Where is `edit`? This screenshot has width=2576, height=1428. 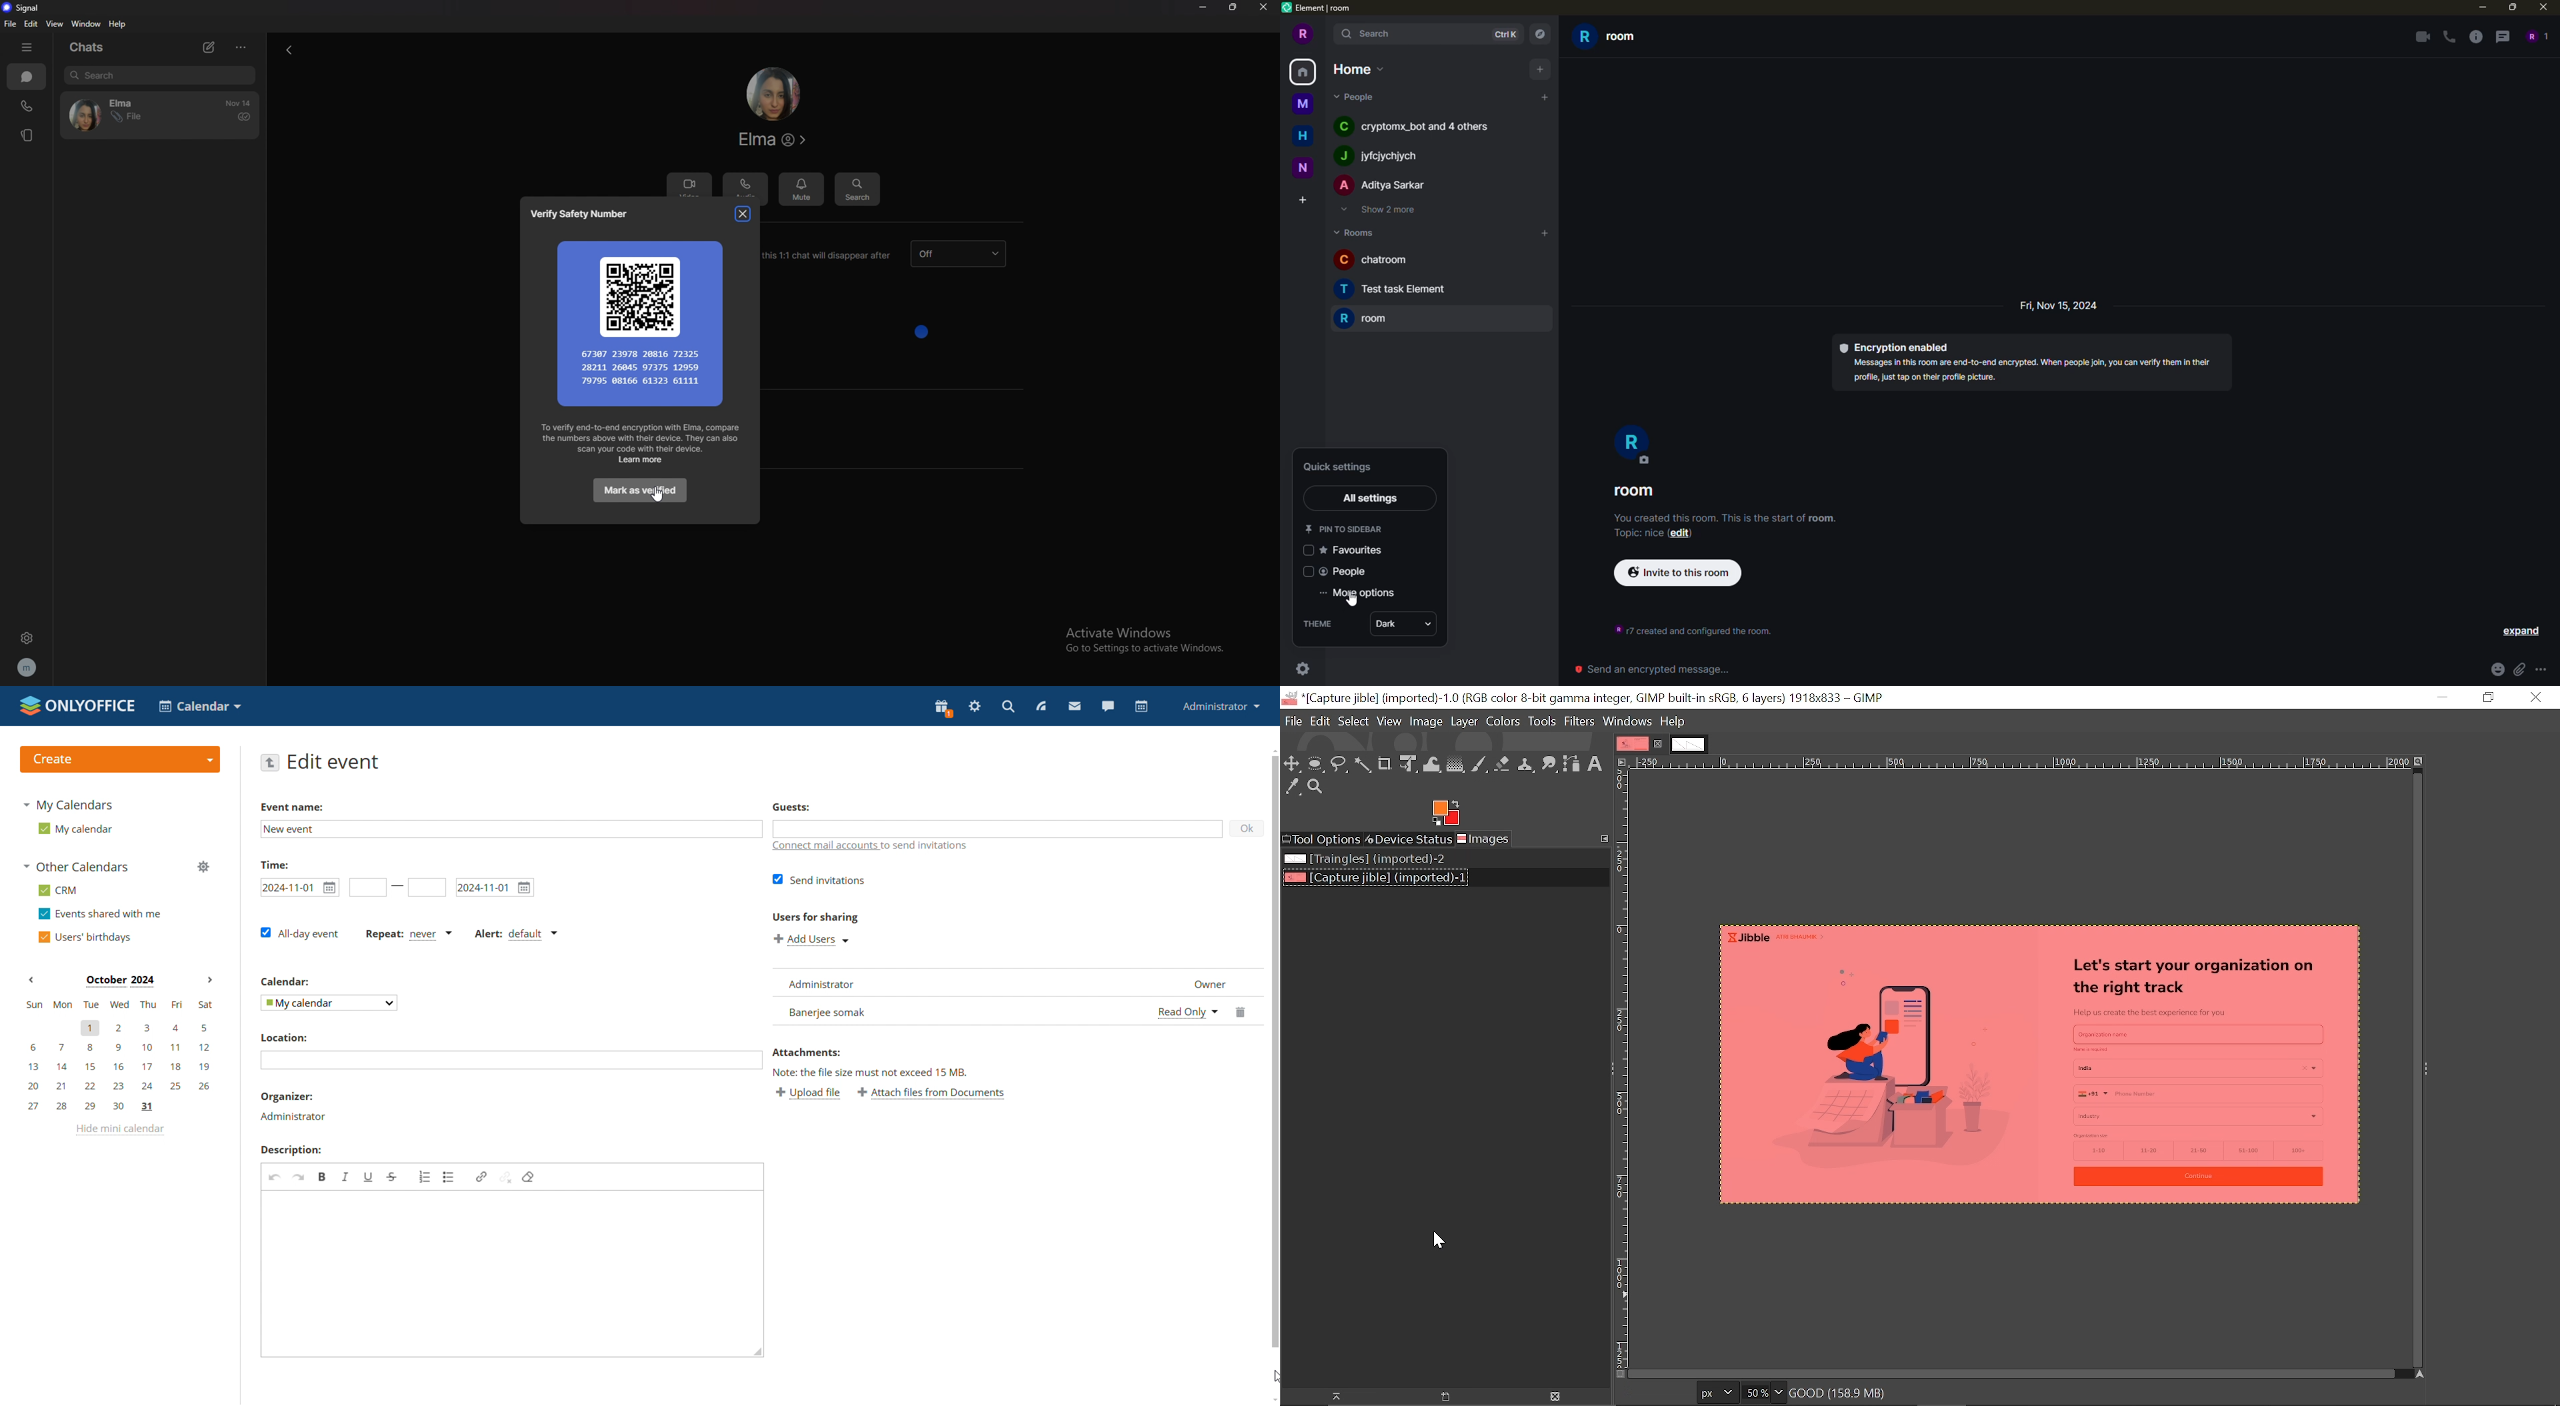 edit is located at coordinates (33, 23).